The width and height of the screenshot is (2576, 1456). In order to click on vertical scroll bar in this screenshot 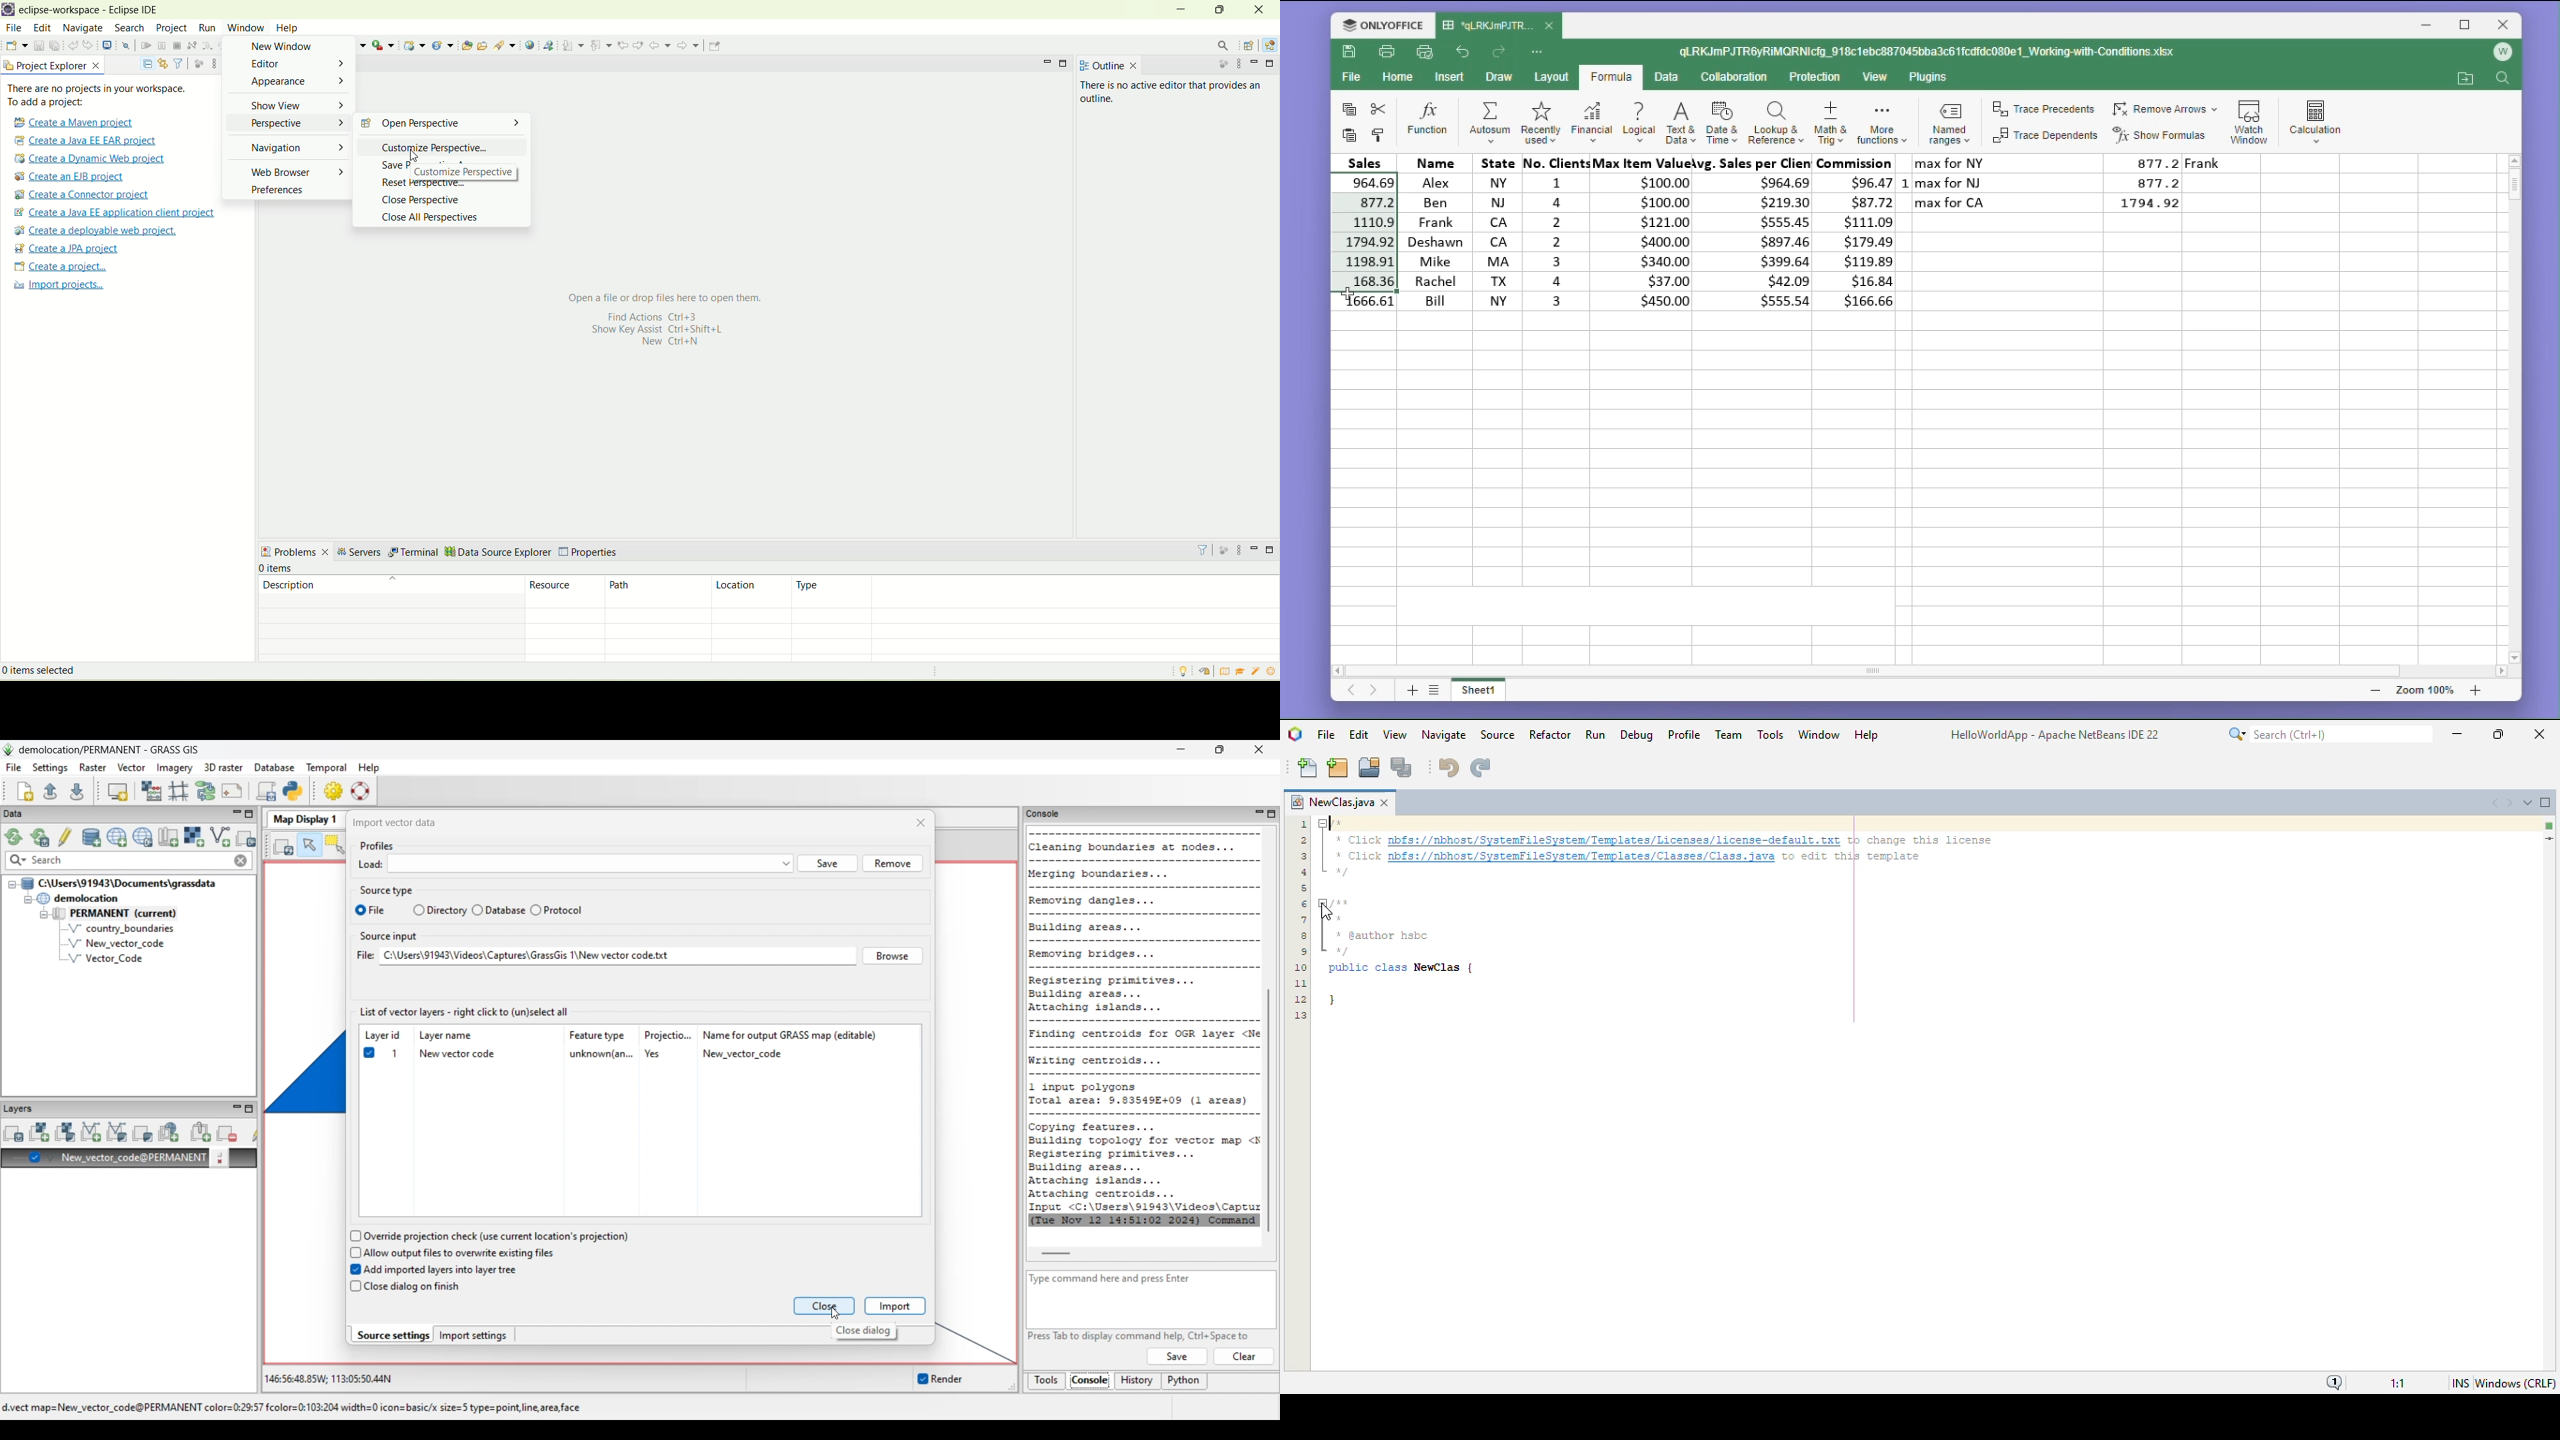, I will do `click(2514, 409)`.